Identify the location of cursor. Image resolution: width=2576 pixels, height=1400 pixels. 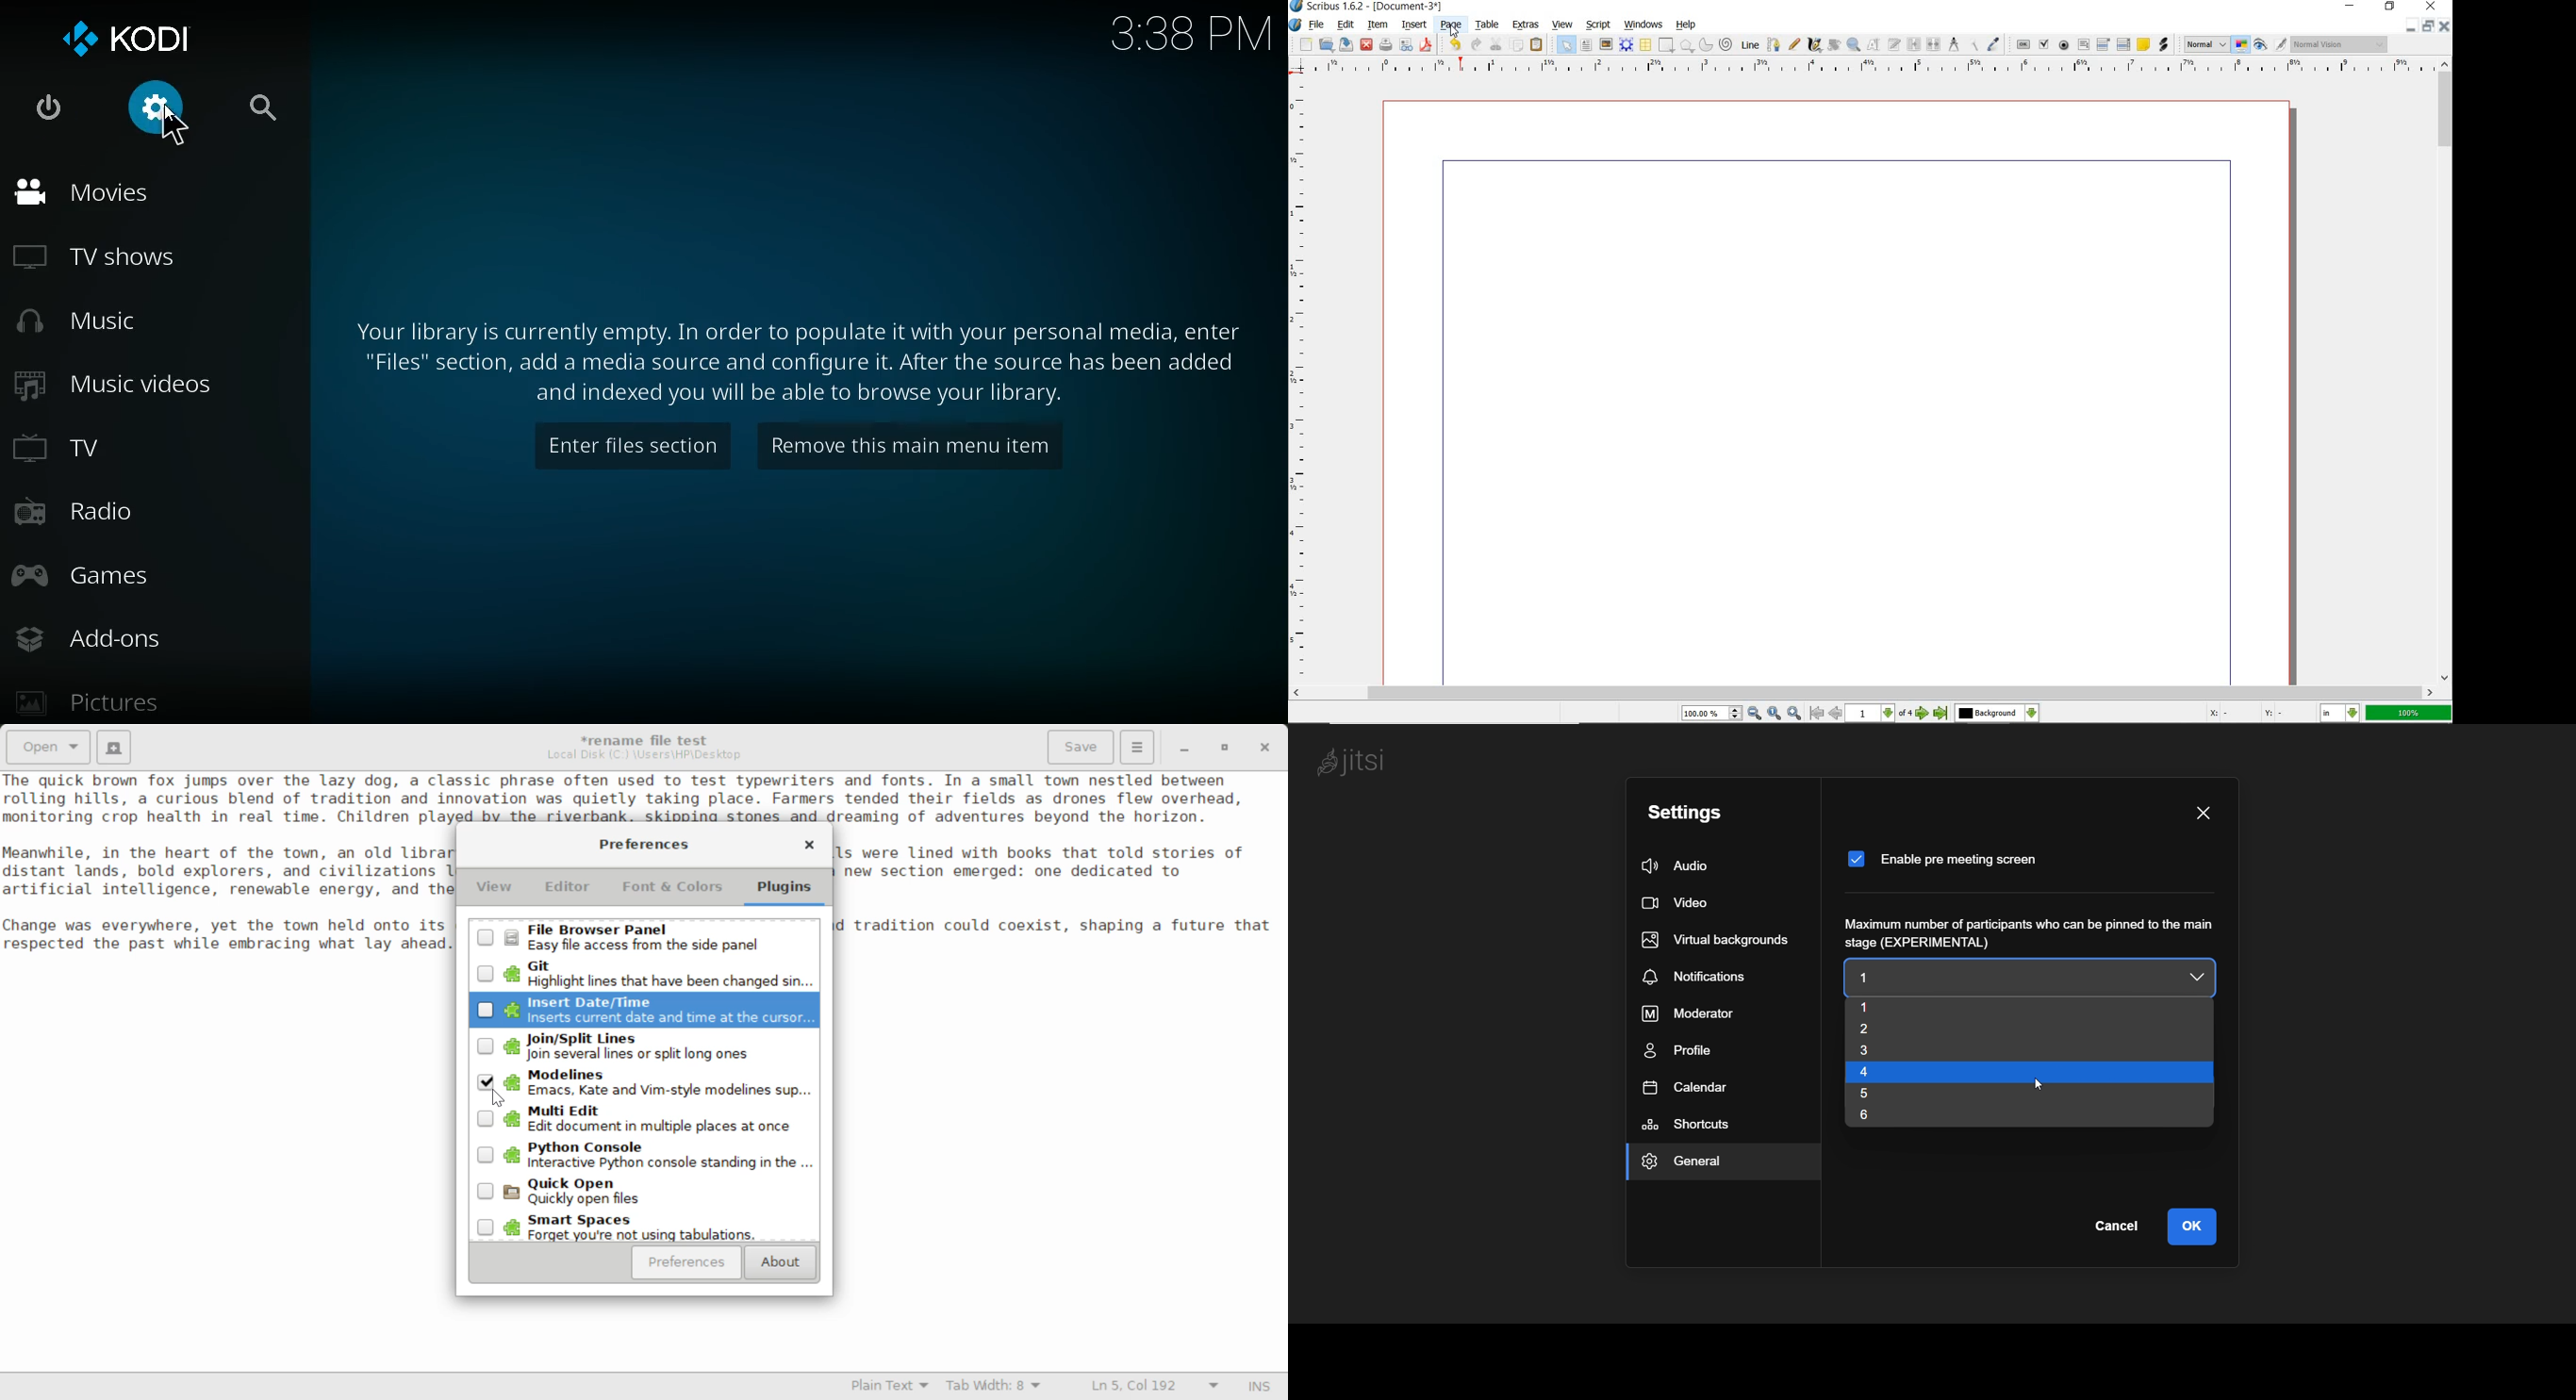
(181, 128).